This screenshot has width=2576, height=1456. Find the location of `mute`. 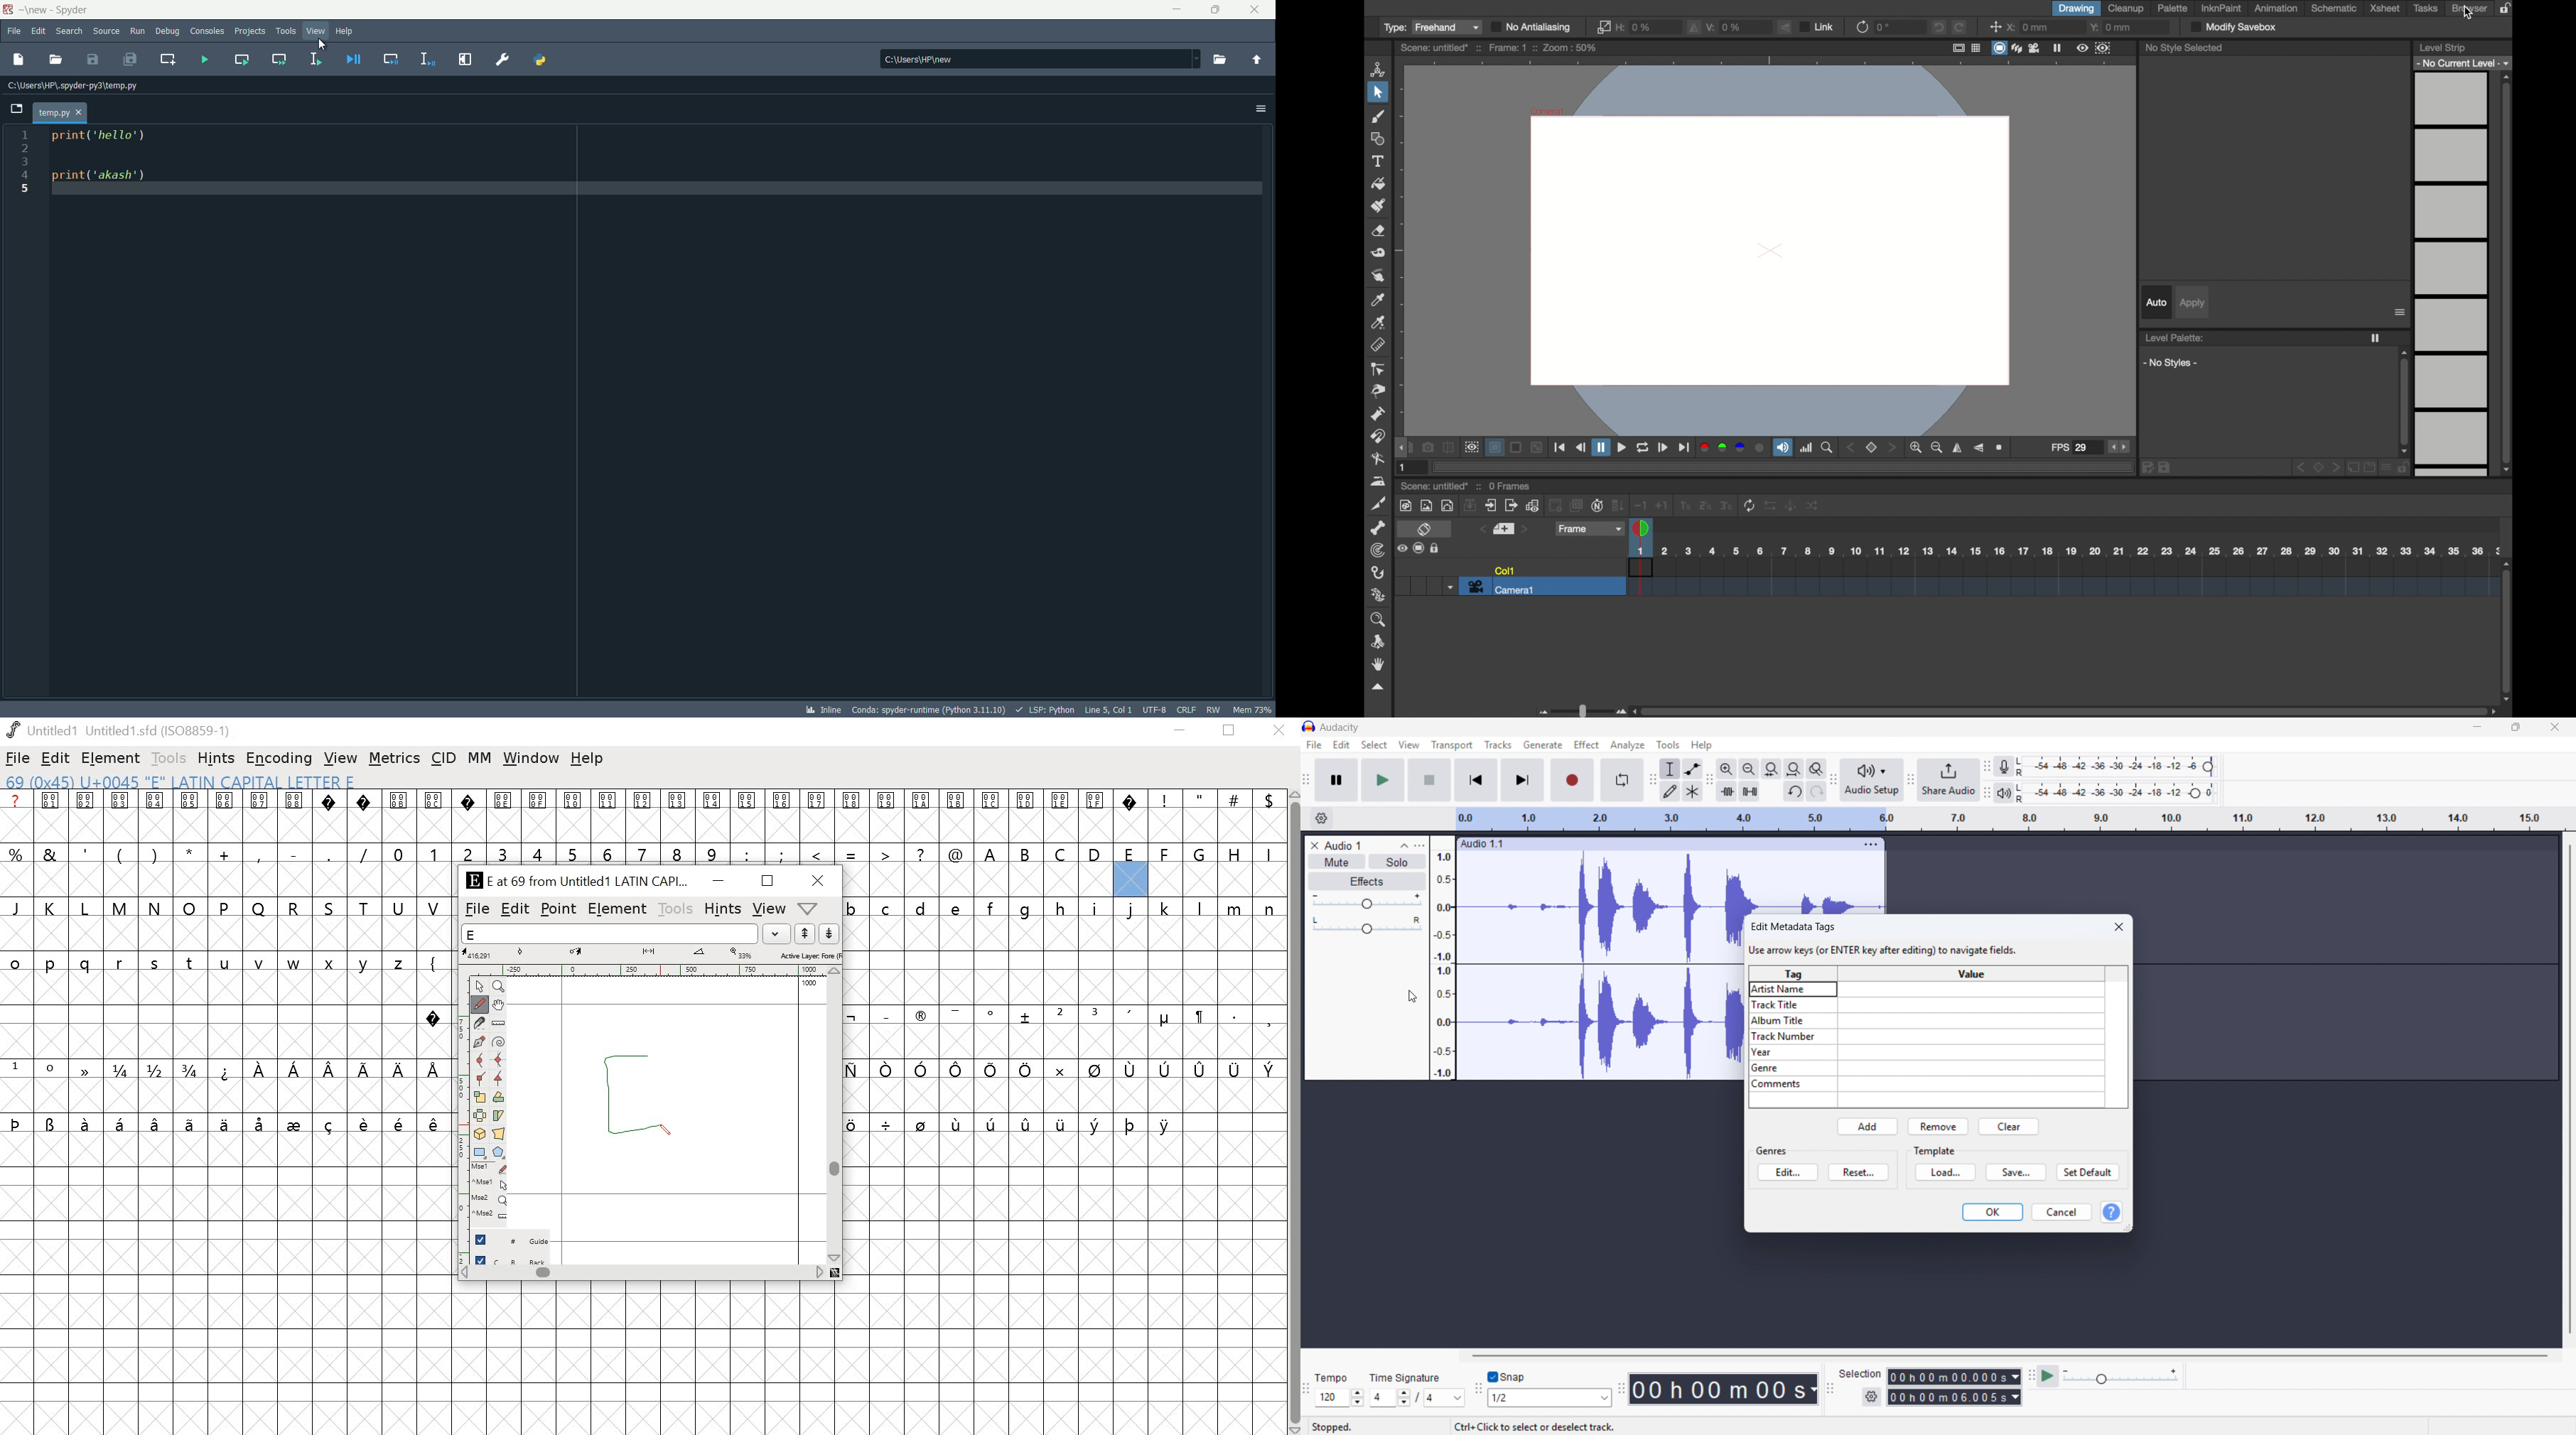

mute is located at coordinates (1336, 862).